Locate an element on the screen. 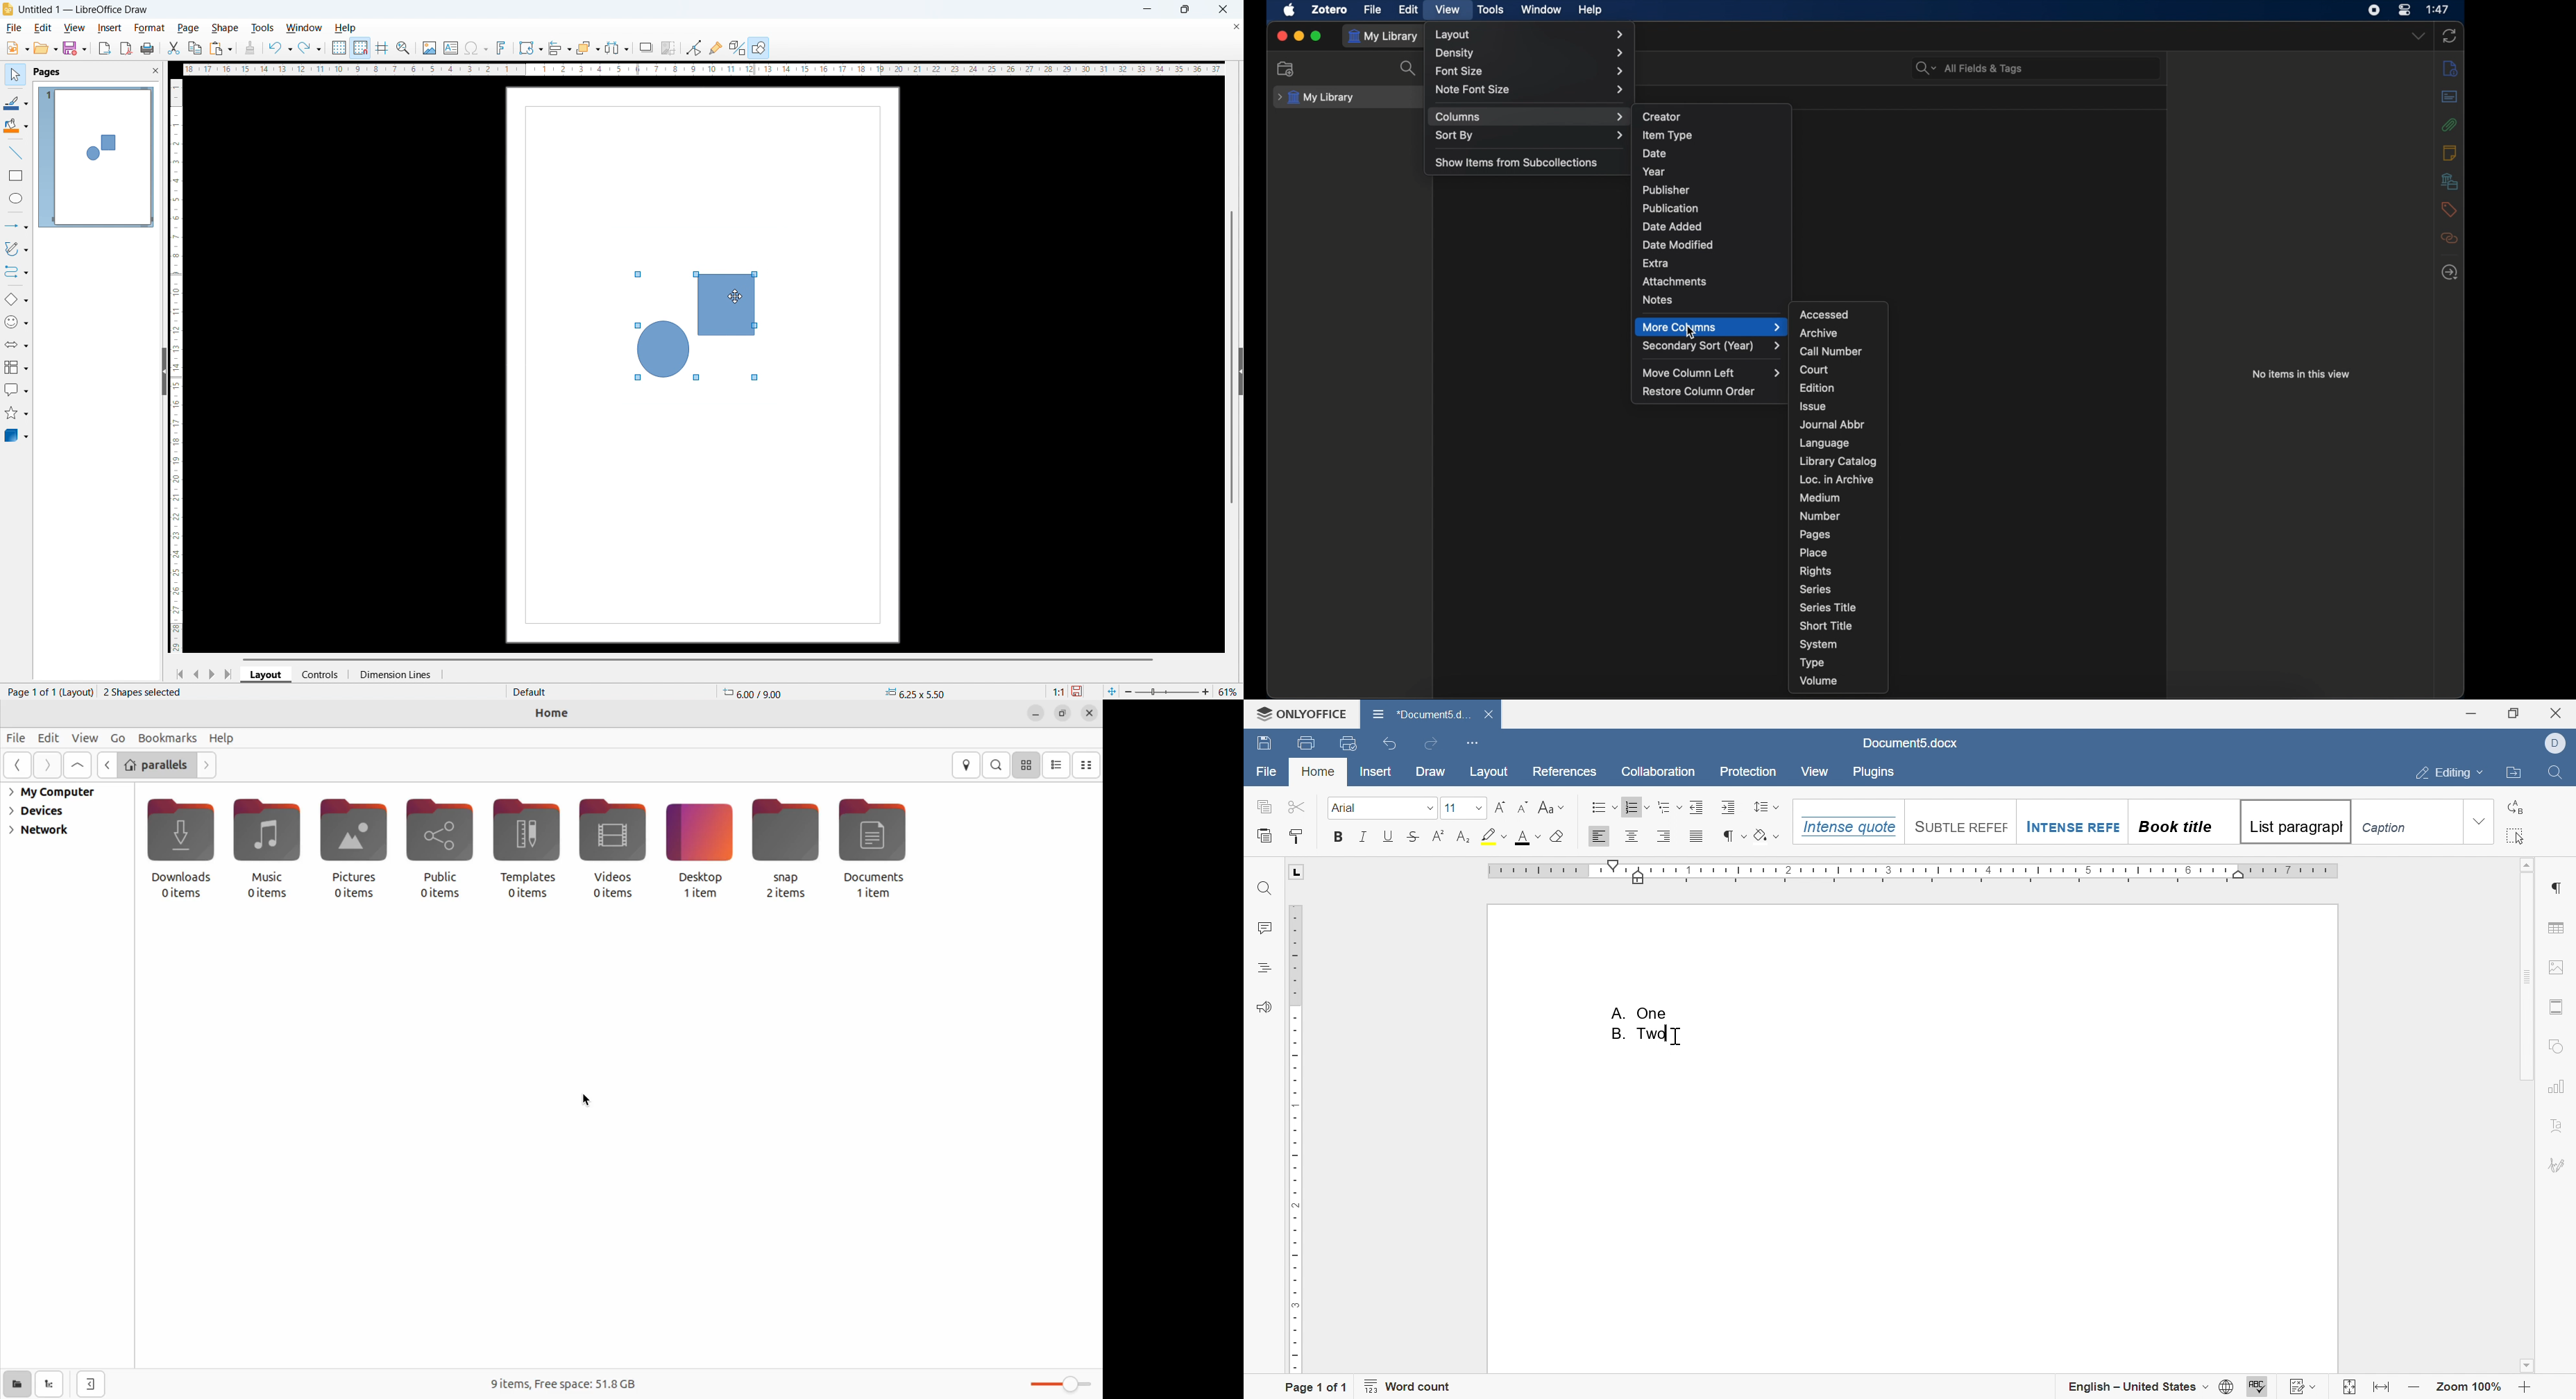 Image resolution: width=2576 pixels, height=1400 pixels. secondary sort is located at coordinates (1713, 346).